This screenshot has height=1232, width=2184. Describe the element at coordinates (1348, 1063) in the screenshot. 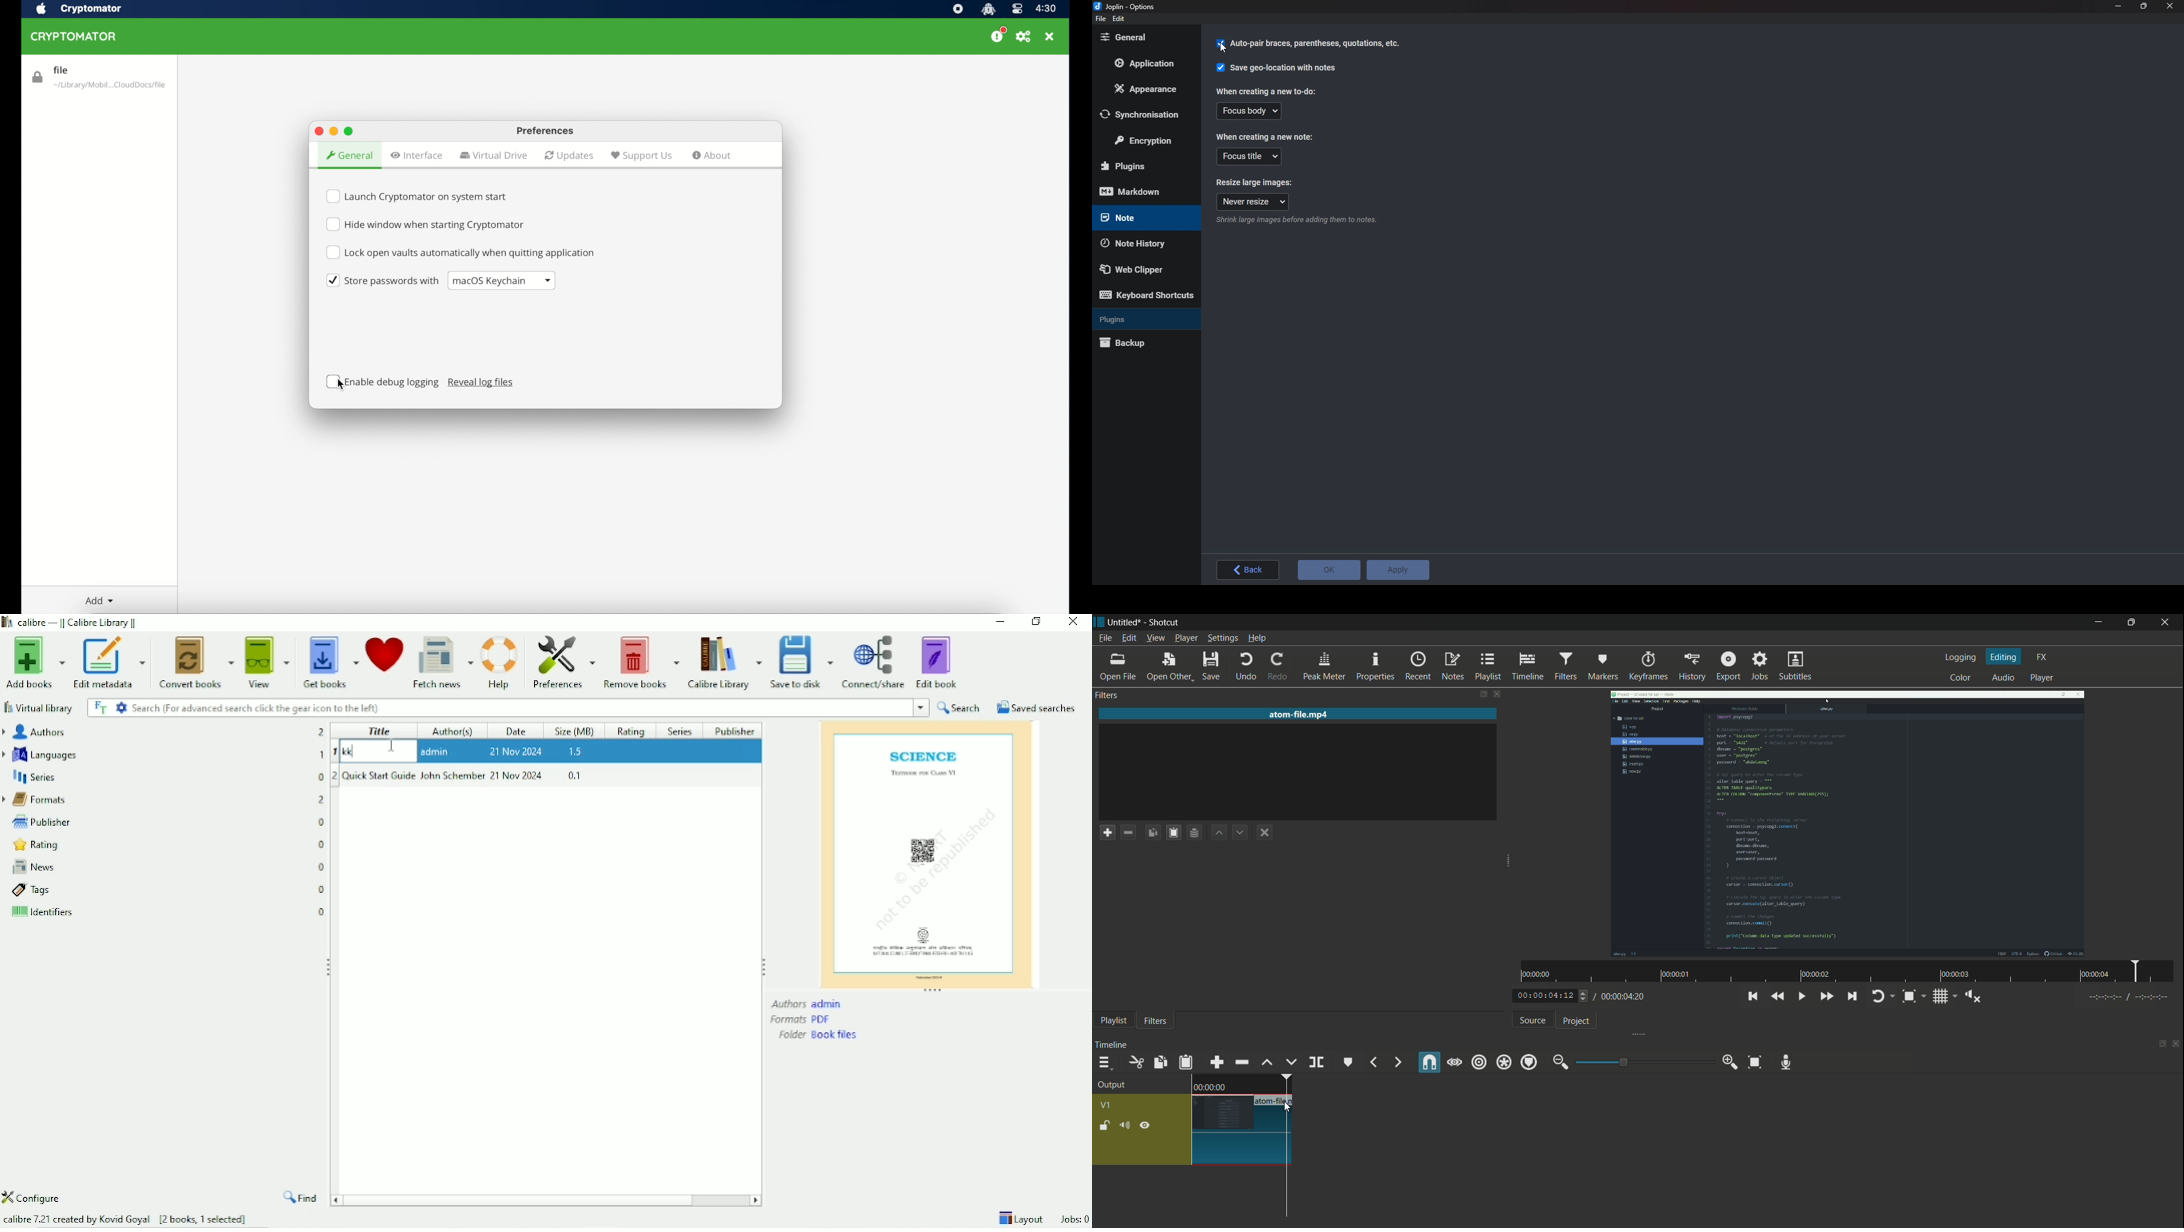

I see `create or edit marker` at that location.